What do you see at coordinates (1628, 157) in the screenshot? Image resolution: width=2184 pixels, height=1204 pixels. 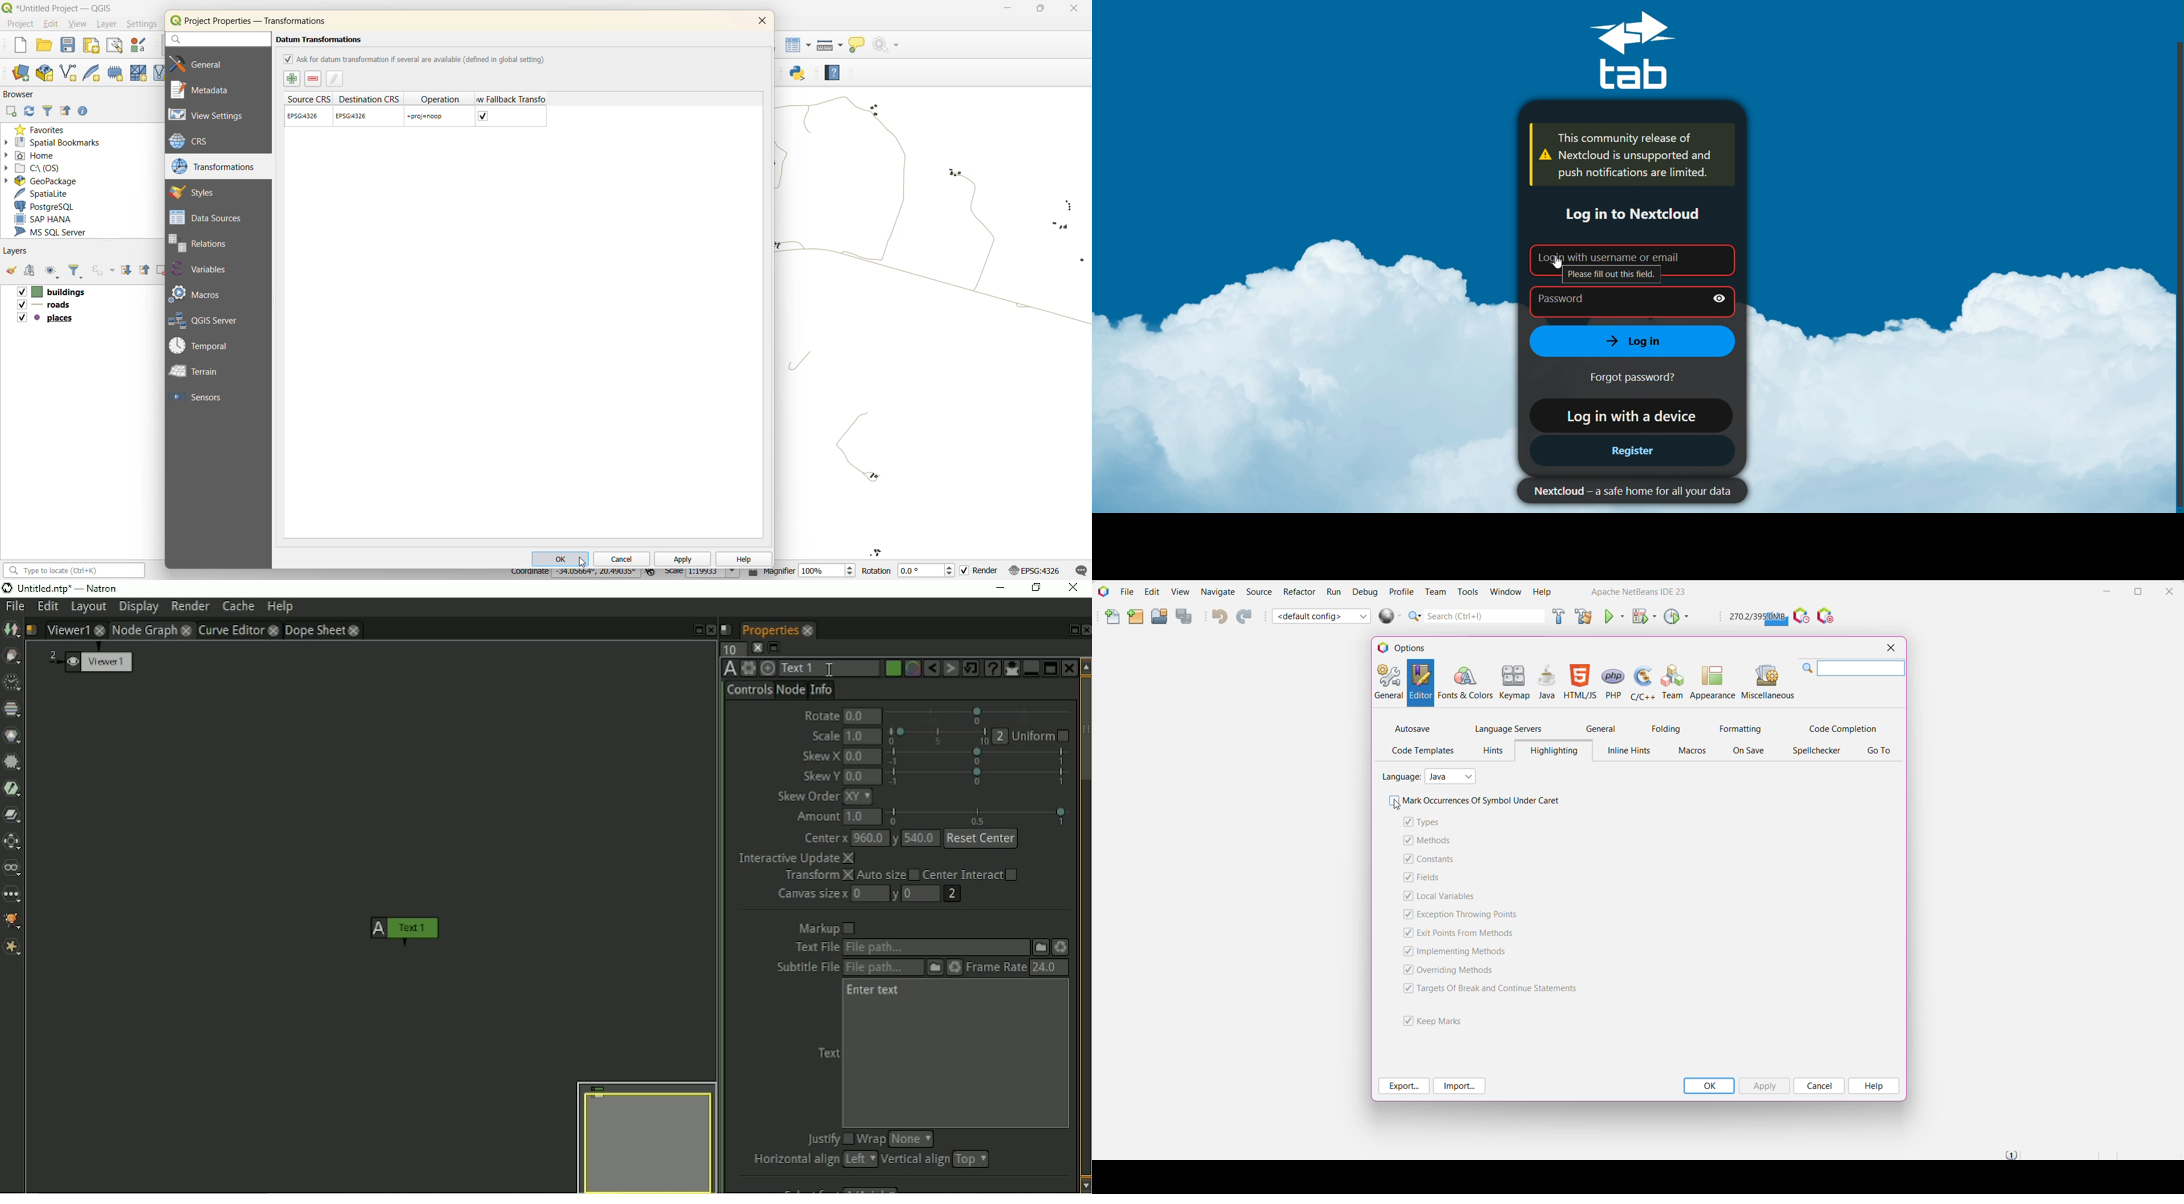 I see `This community release of Nextcloud is unsupported and push notifications are limited. (Warning message)` at bounding box center [1628, 157].